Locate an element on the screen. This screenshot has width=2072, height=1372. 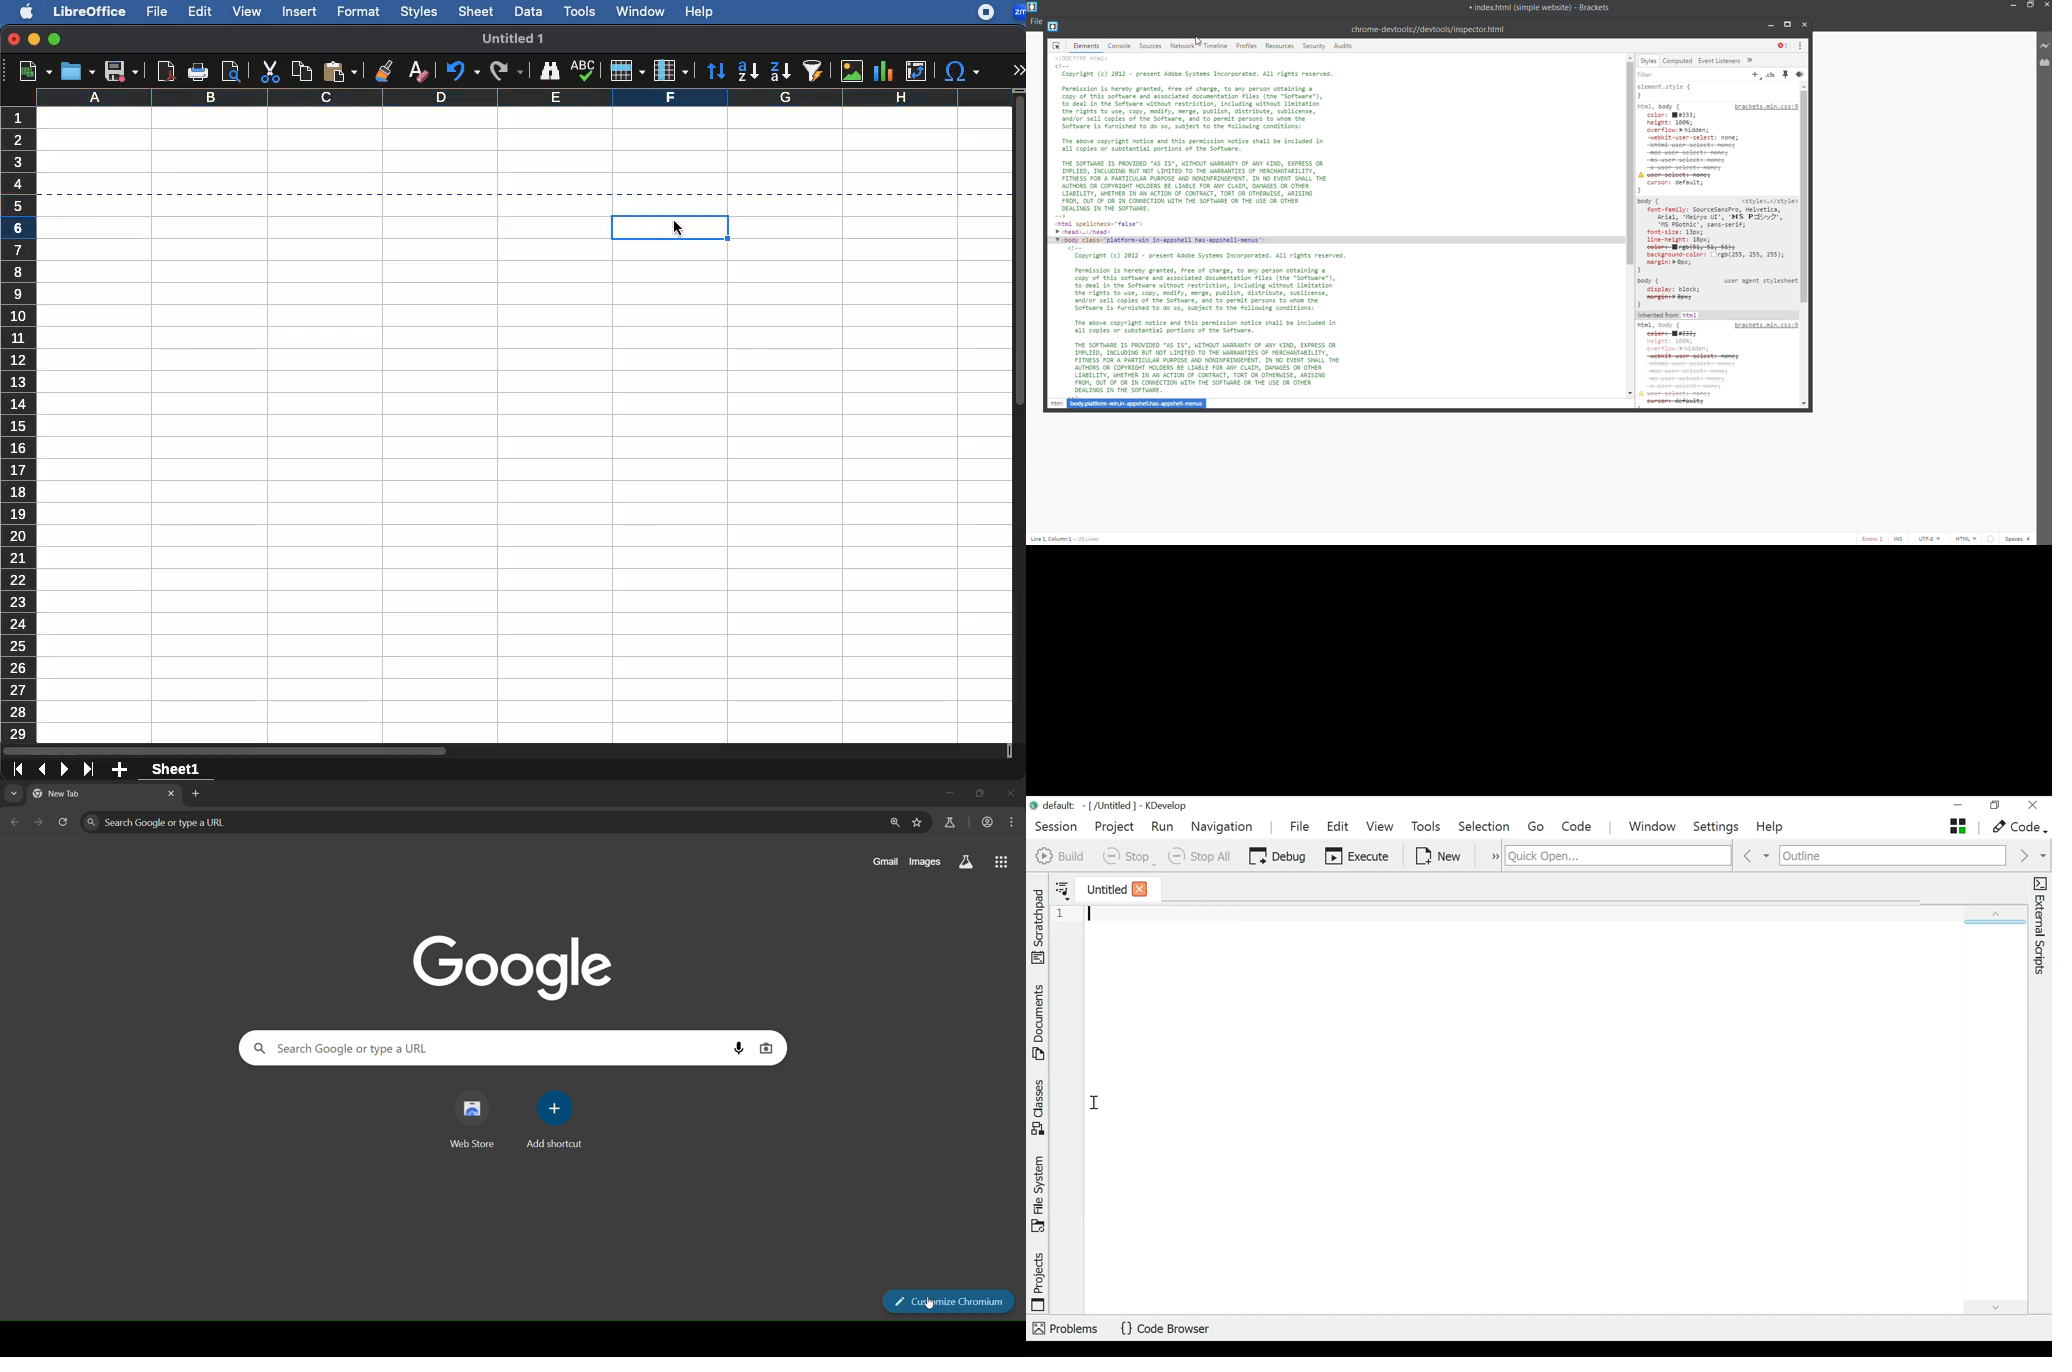
.cls is located at coordinates (1771, 75).